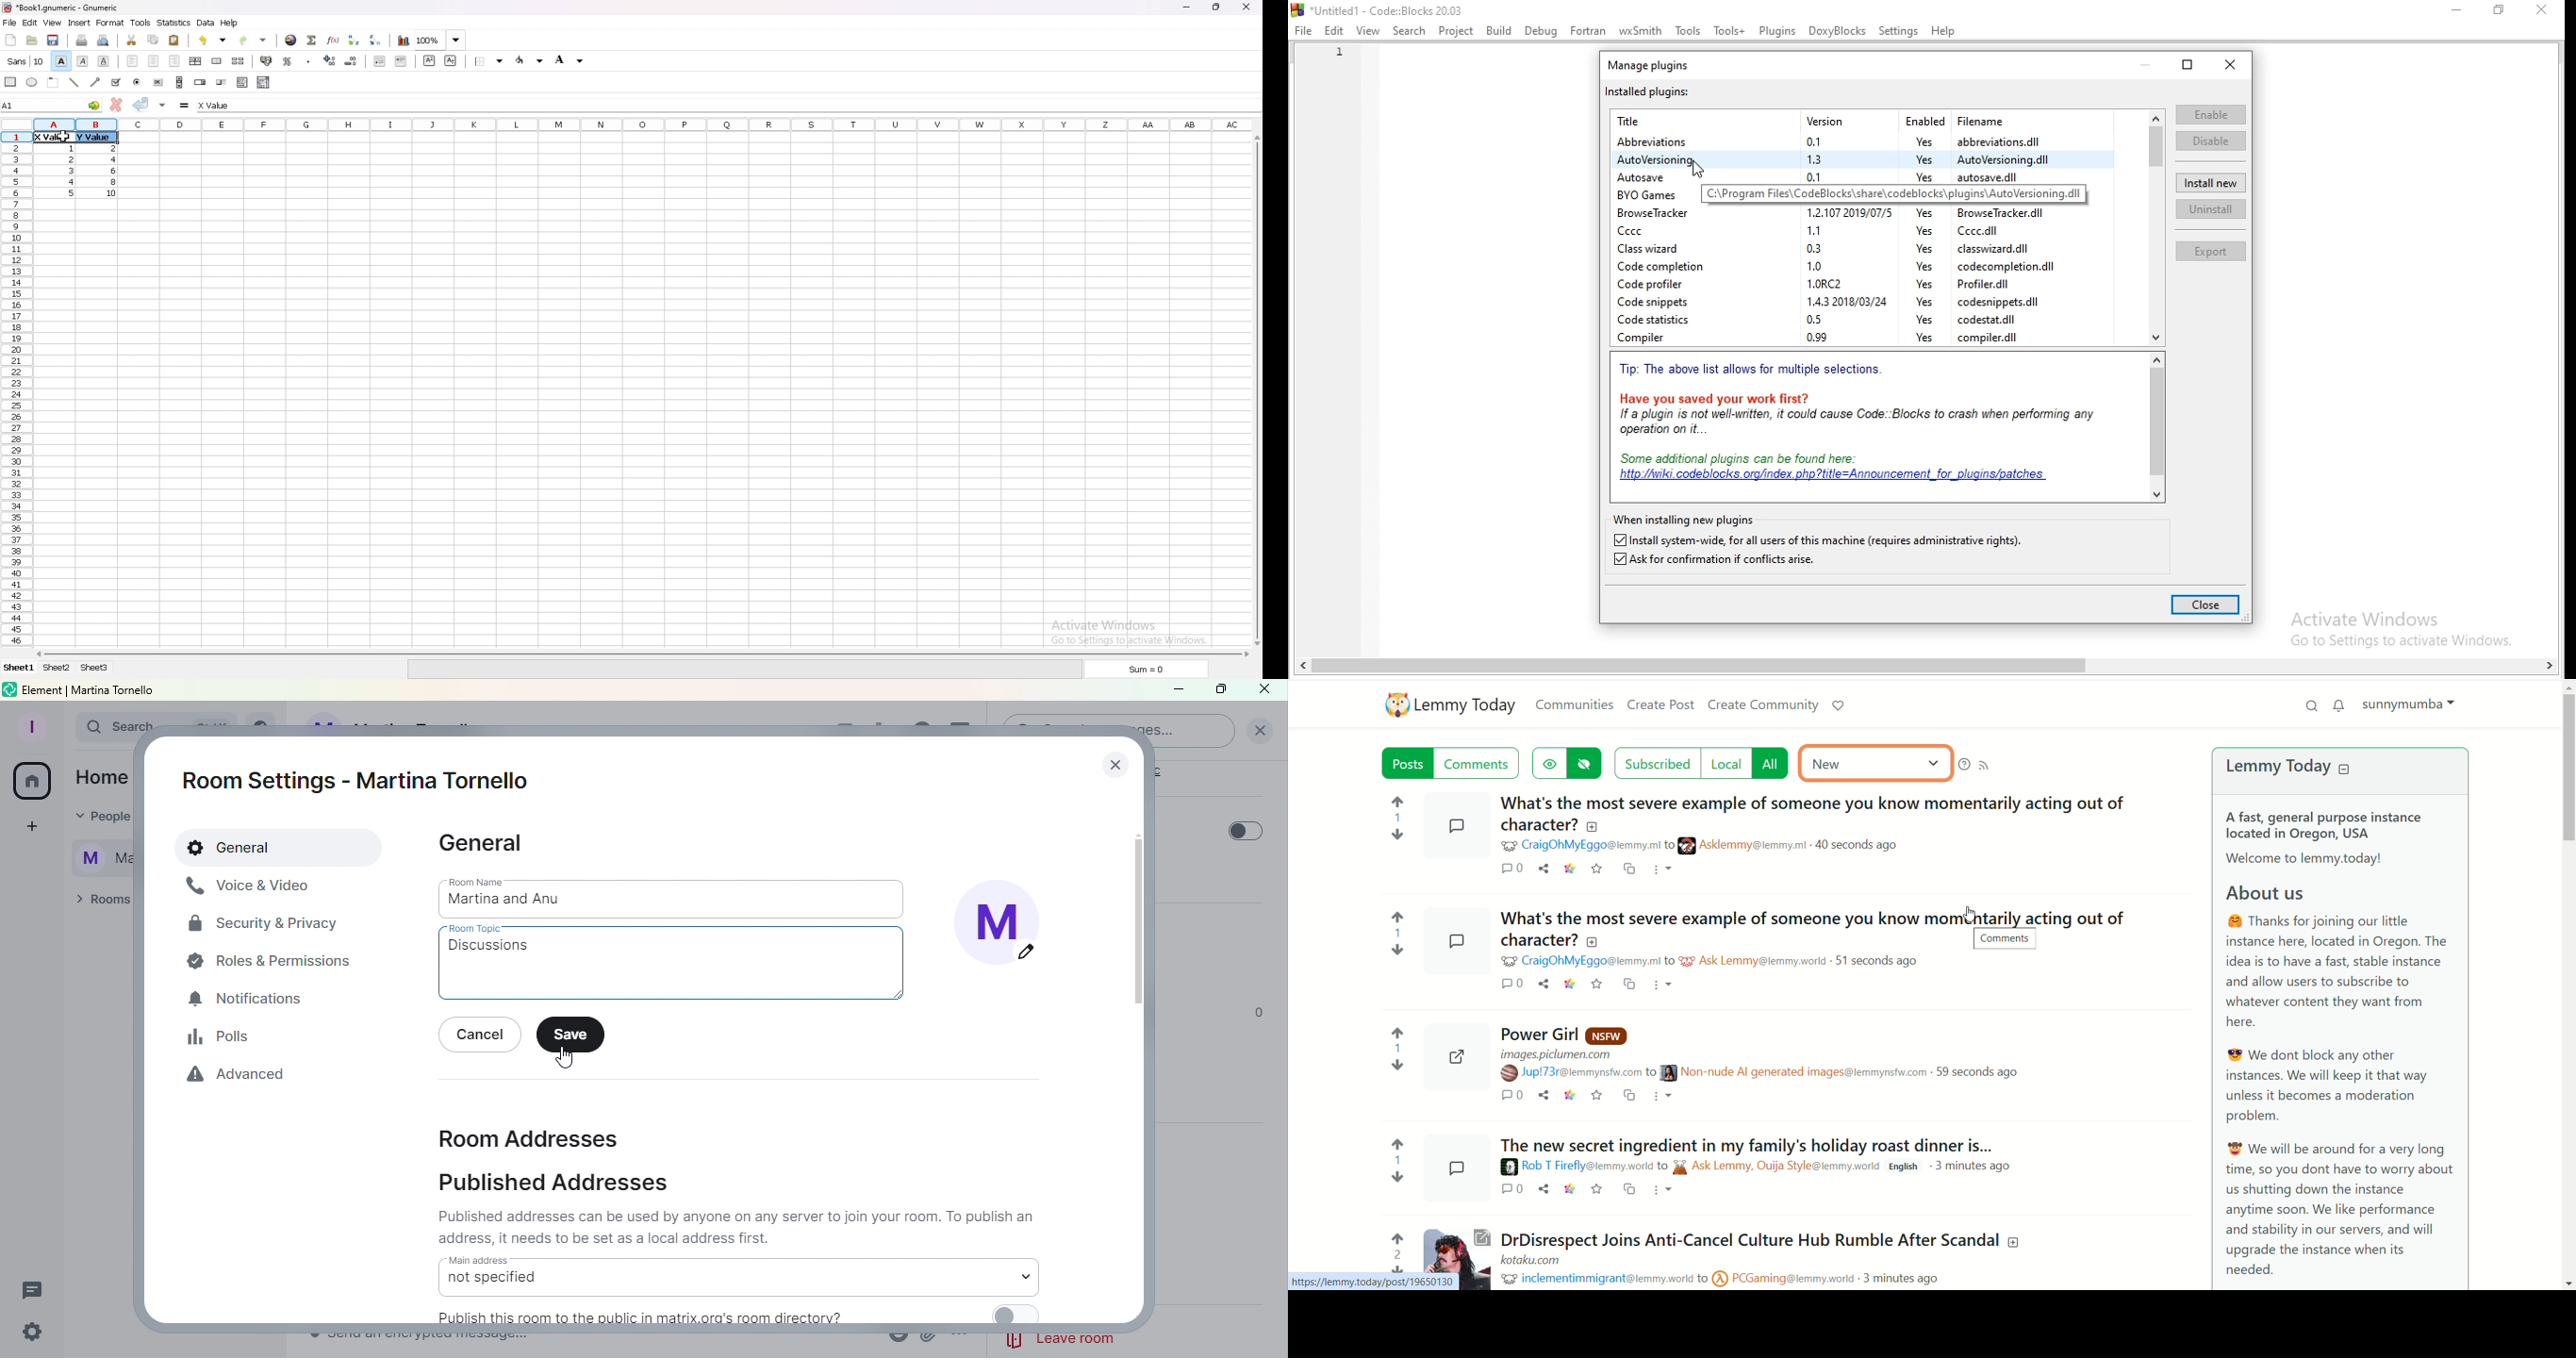  I want to click on minimise, so click(2452, 8).